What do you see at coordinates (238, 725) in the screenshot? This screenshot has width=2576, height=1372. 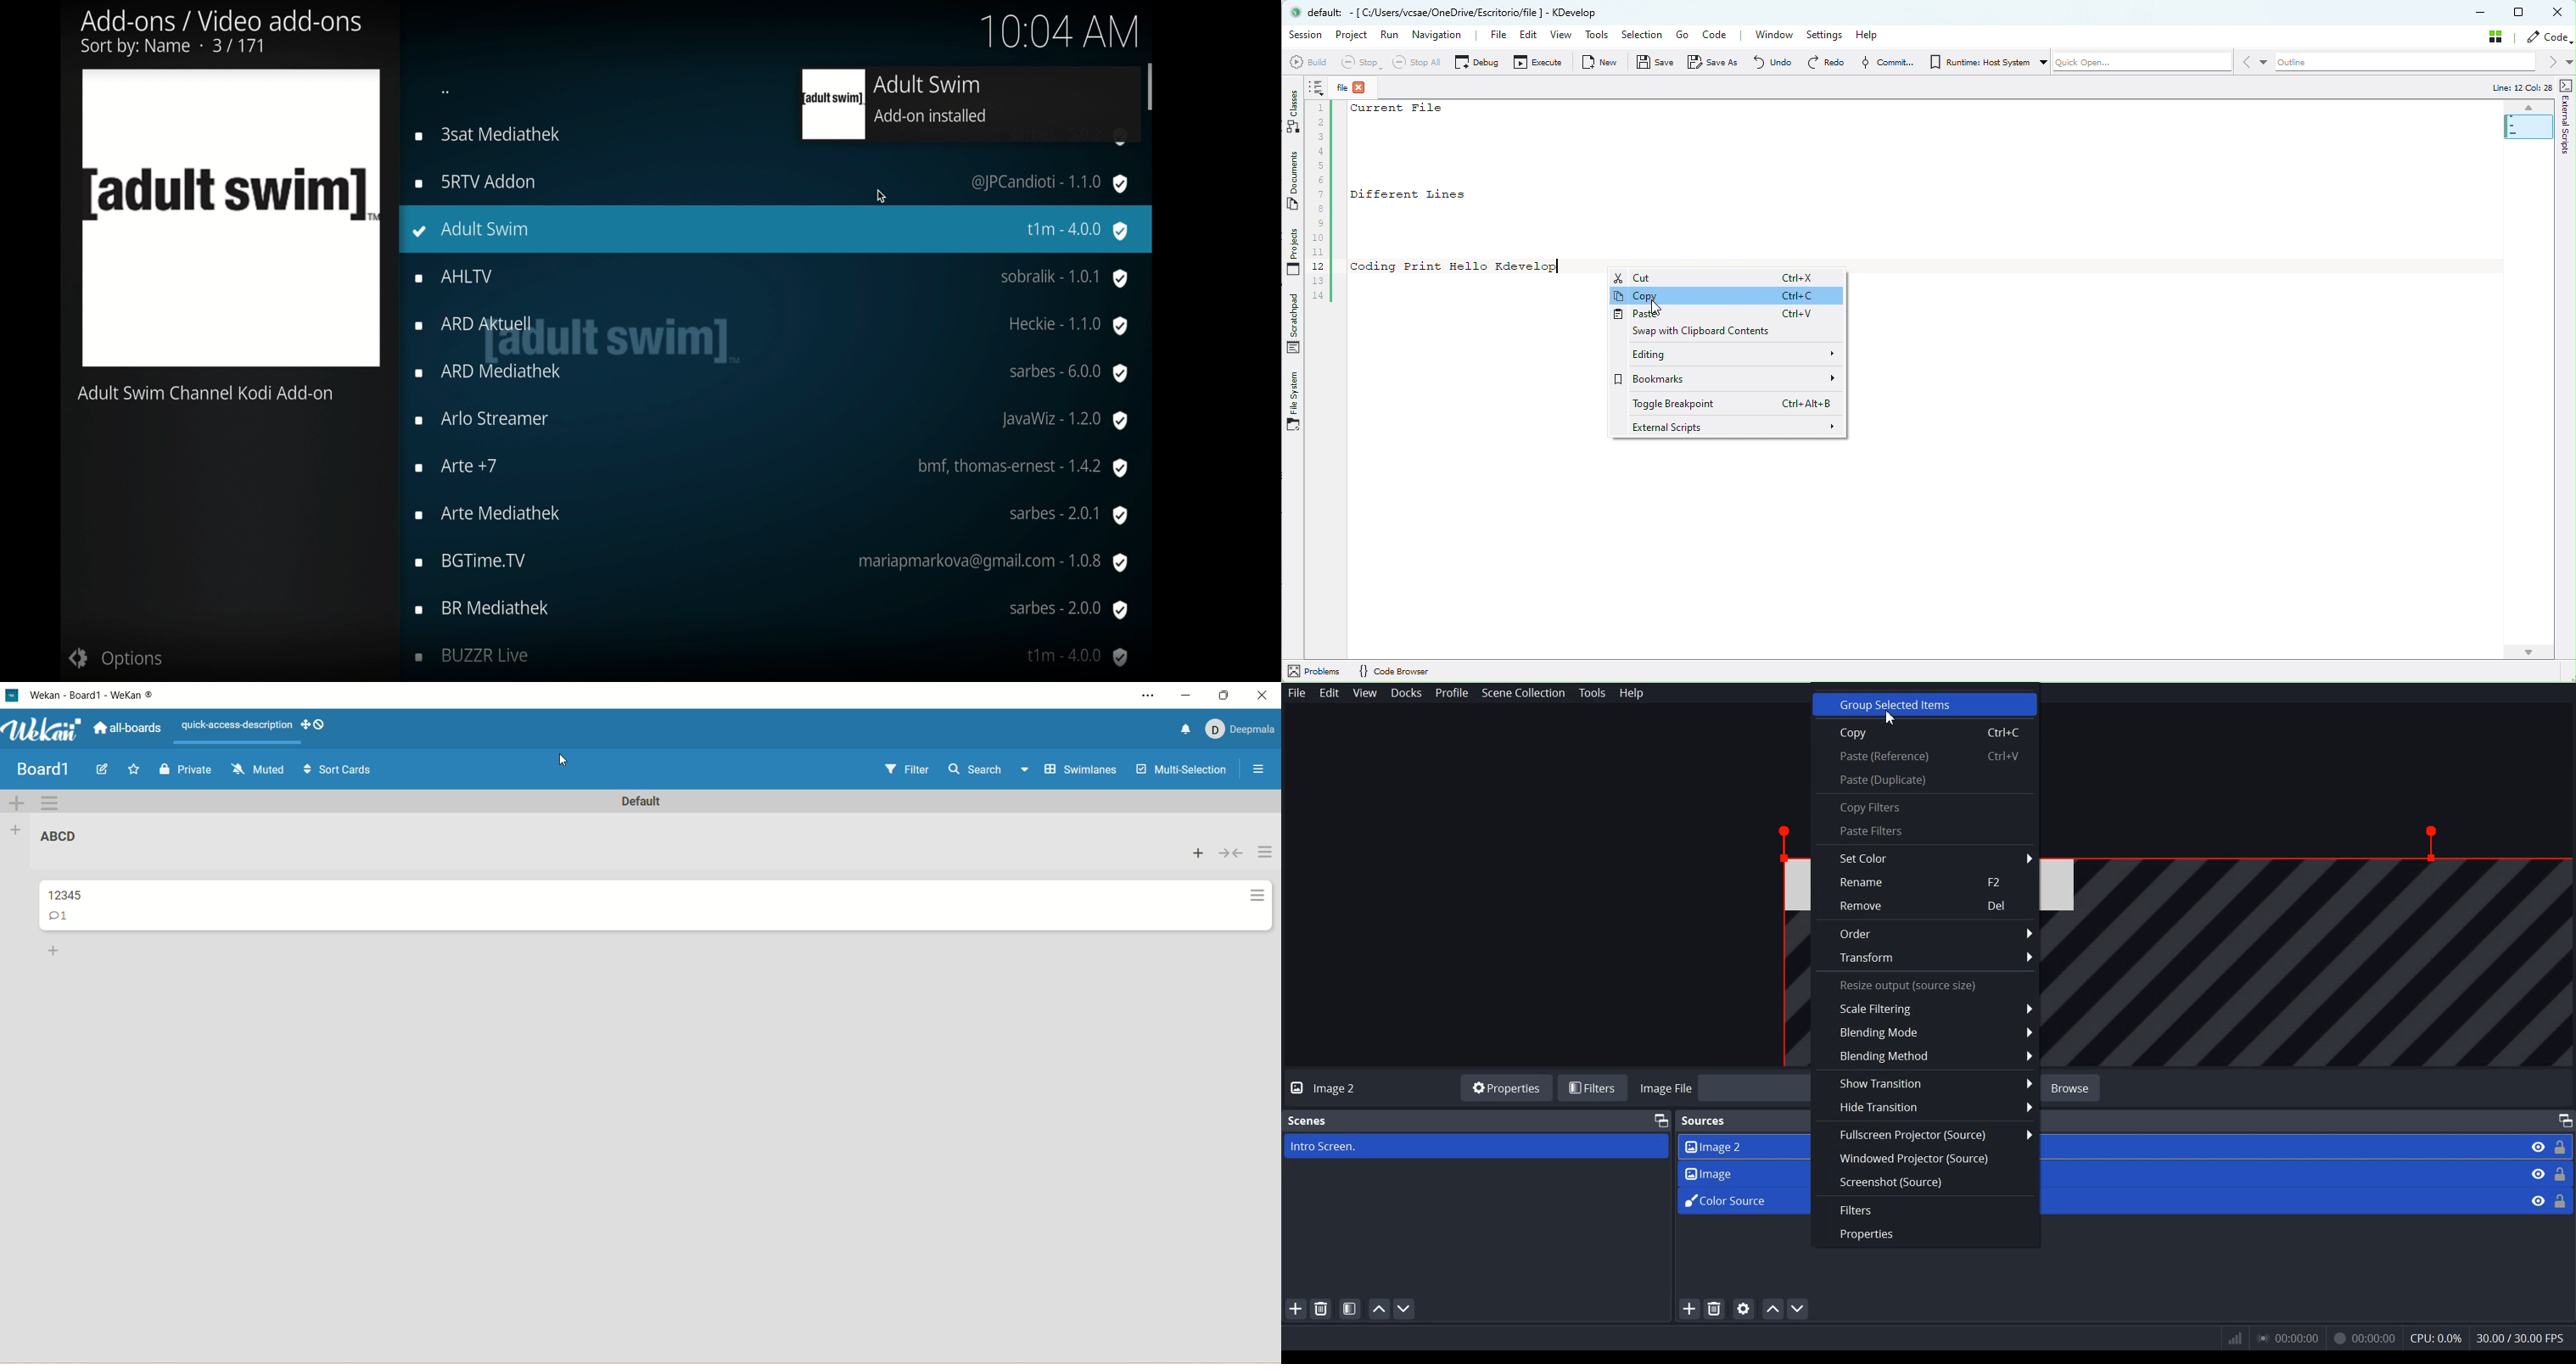 I see `text` at bounding box center [238, 725].